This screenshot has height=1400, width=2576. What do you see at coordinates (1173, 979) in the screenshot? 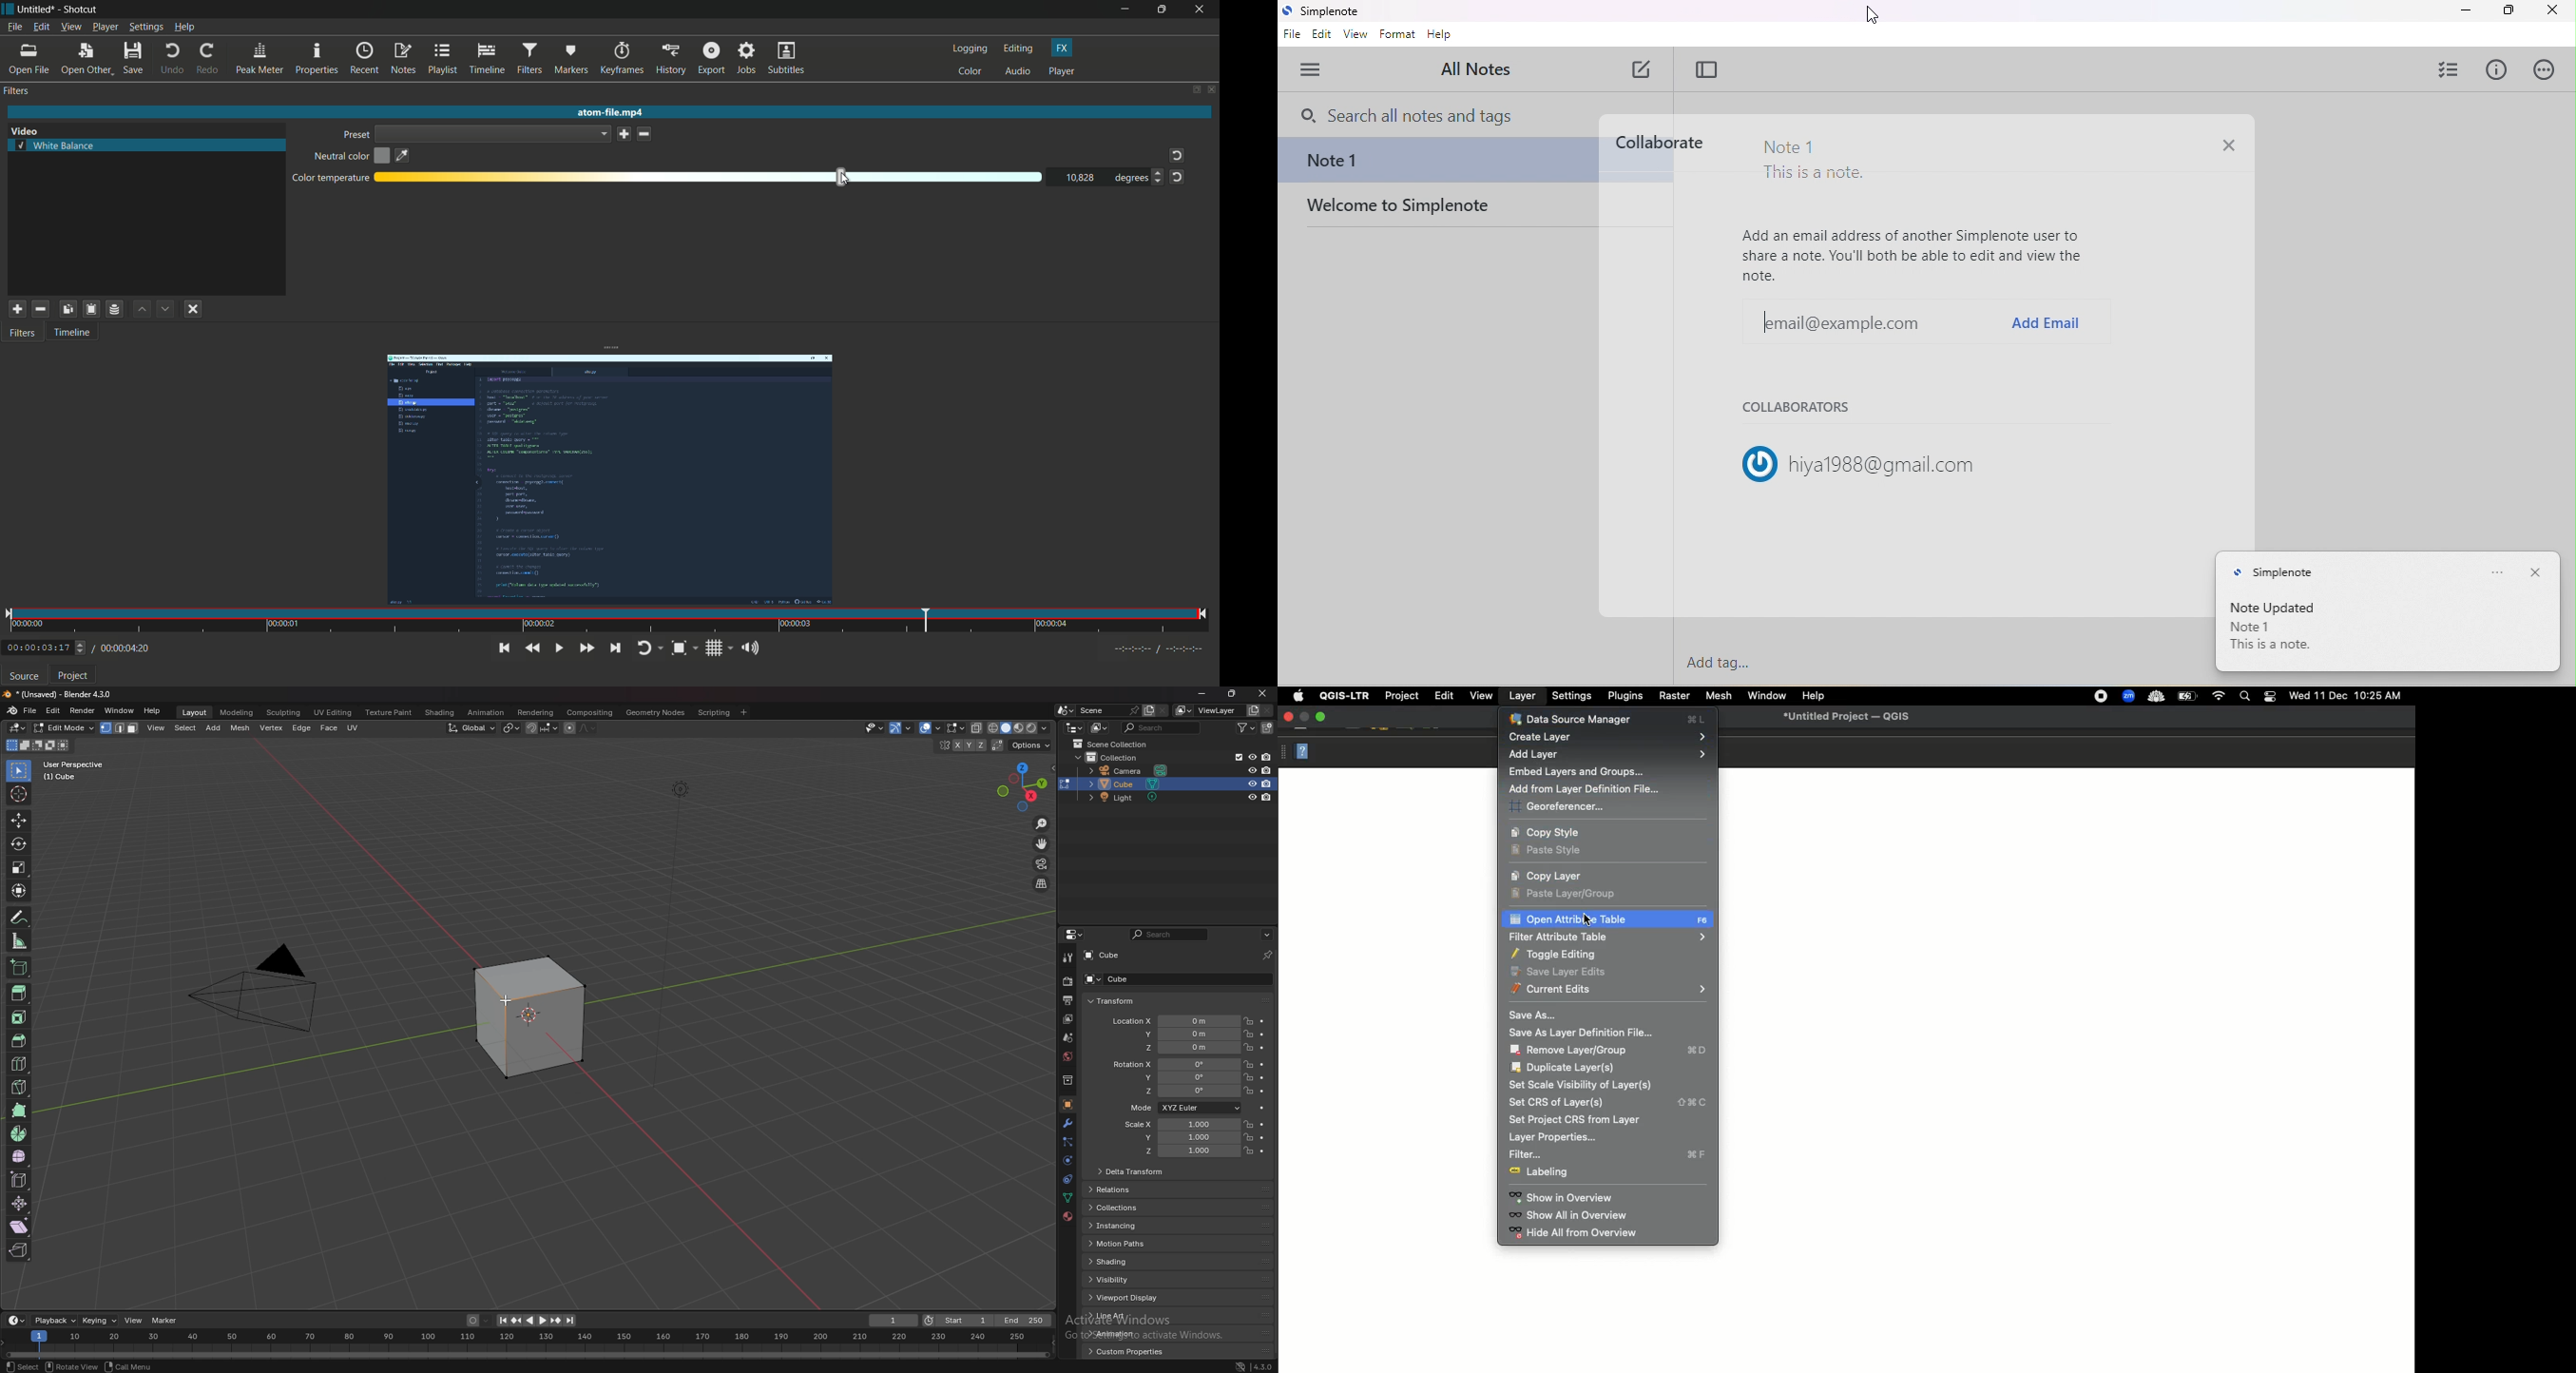
I see `cube` at bounding box center [1173, 979].